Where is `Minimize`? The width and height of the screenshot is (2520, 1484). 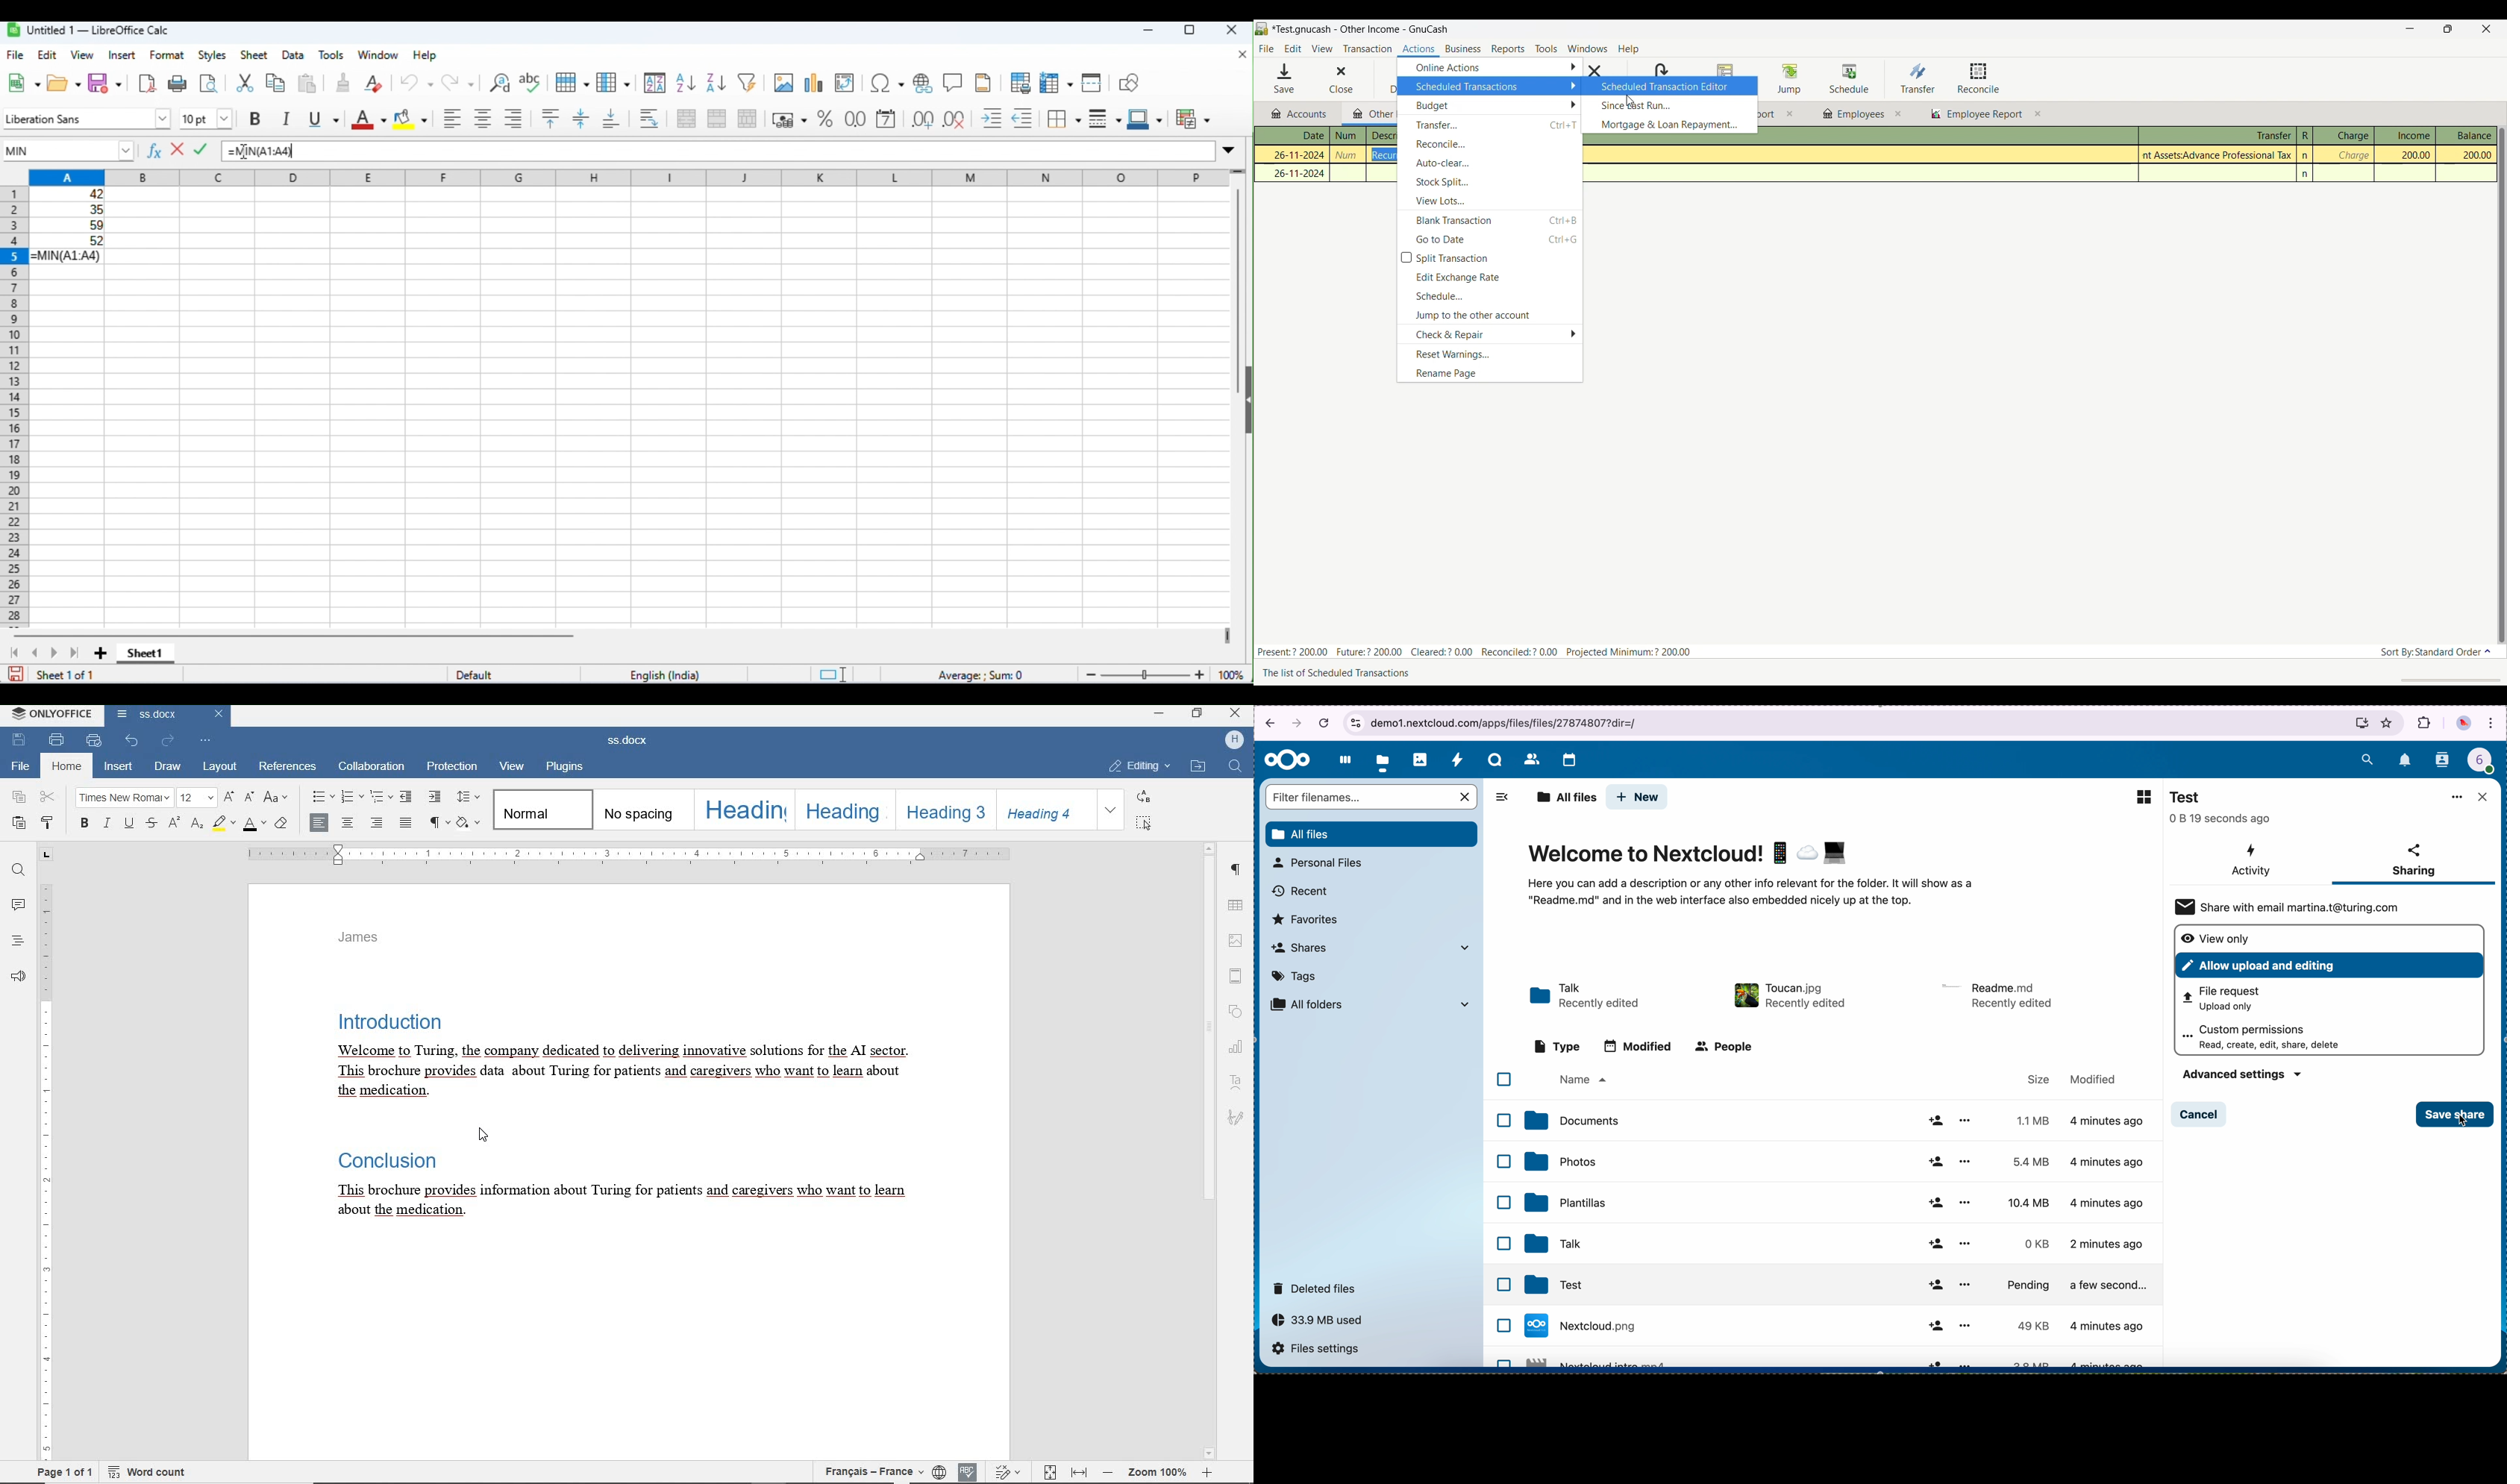 Minimize is located at coordinates (2405, 29).